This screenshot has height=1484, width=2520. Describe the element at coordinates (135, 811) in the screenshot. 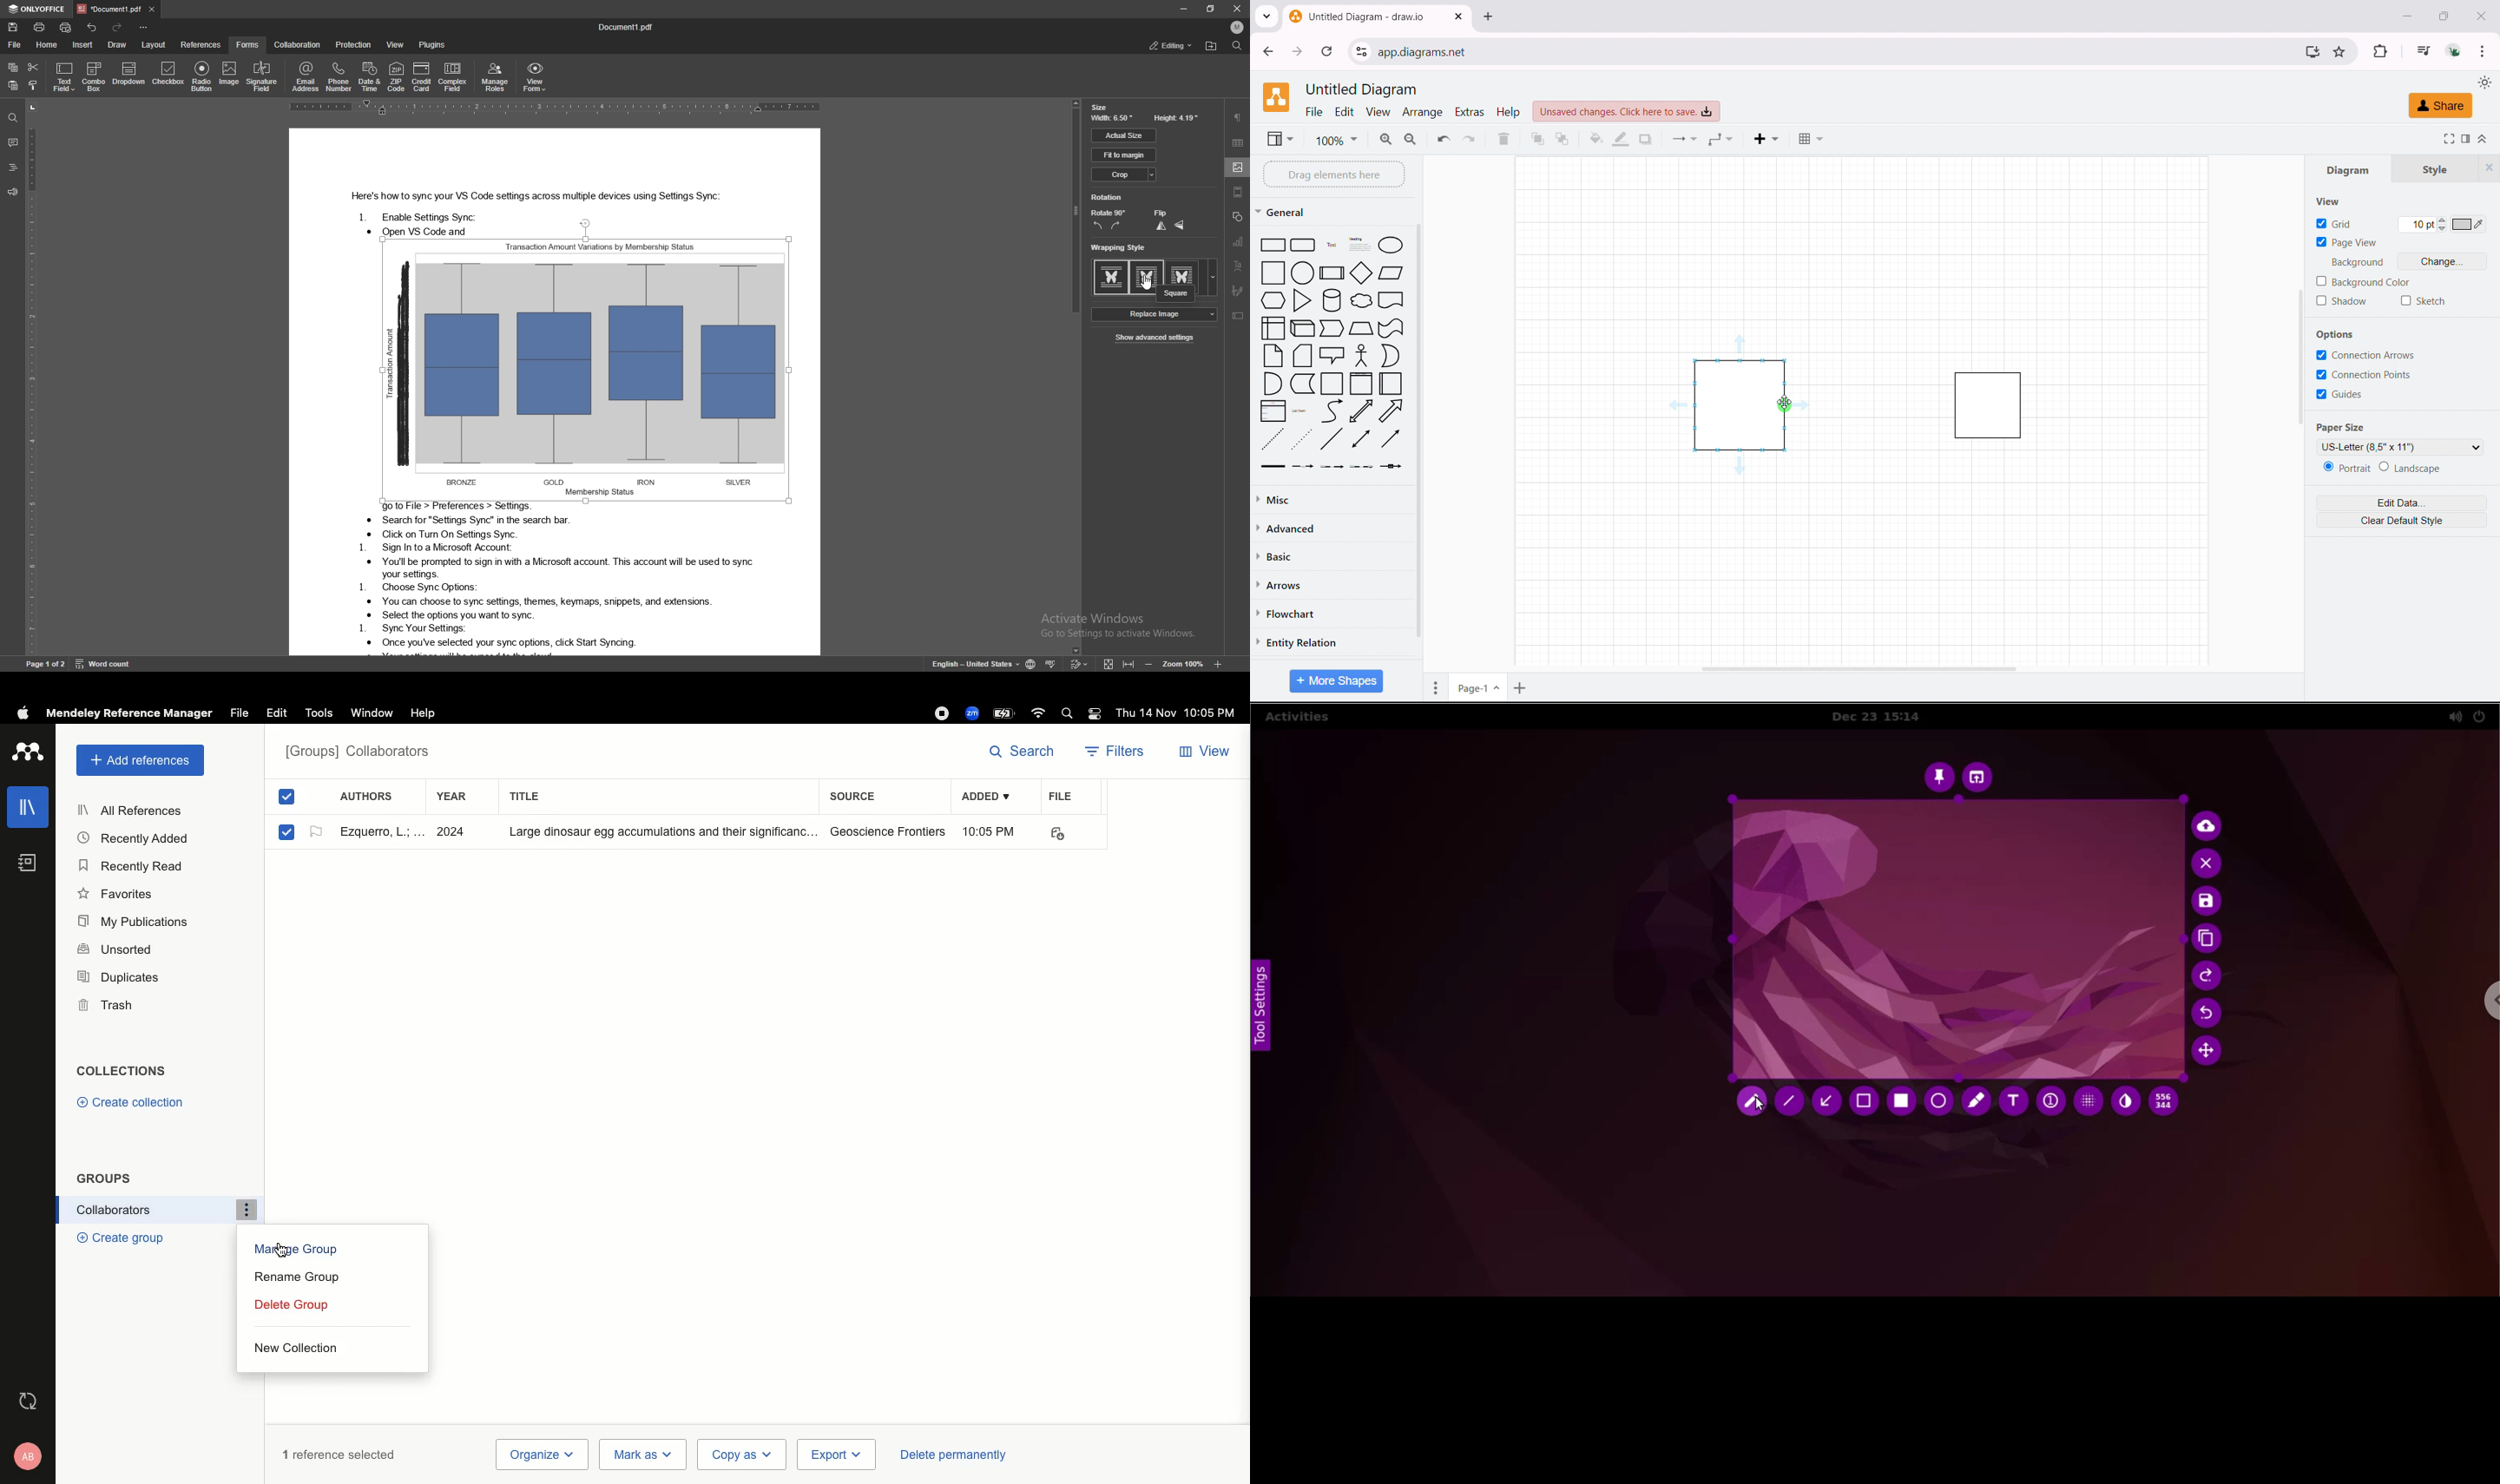

I see `All references` at that location.